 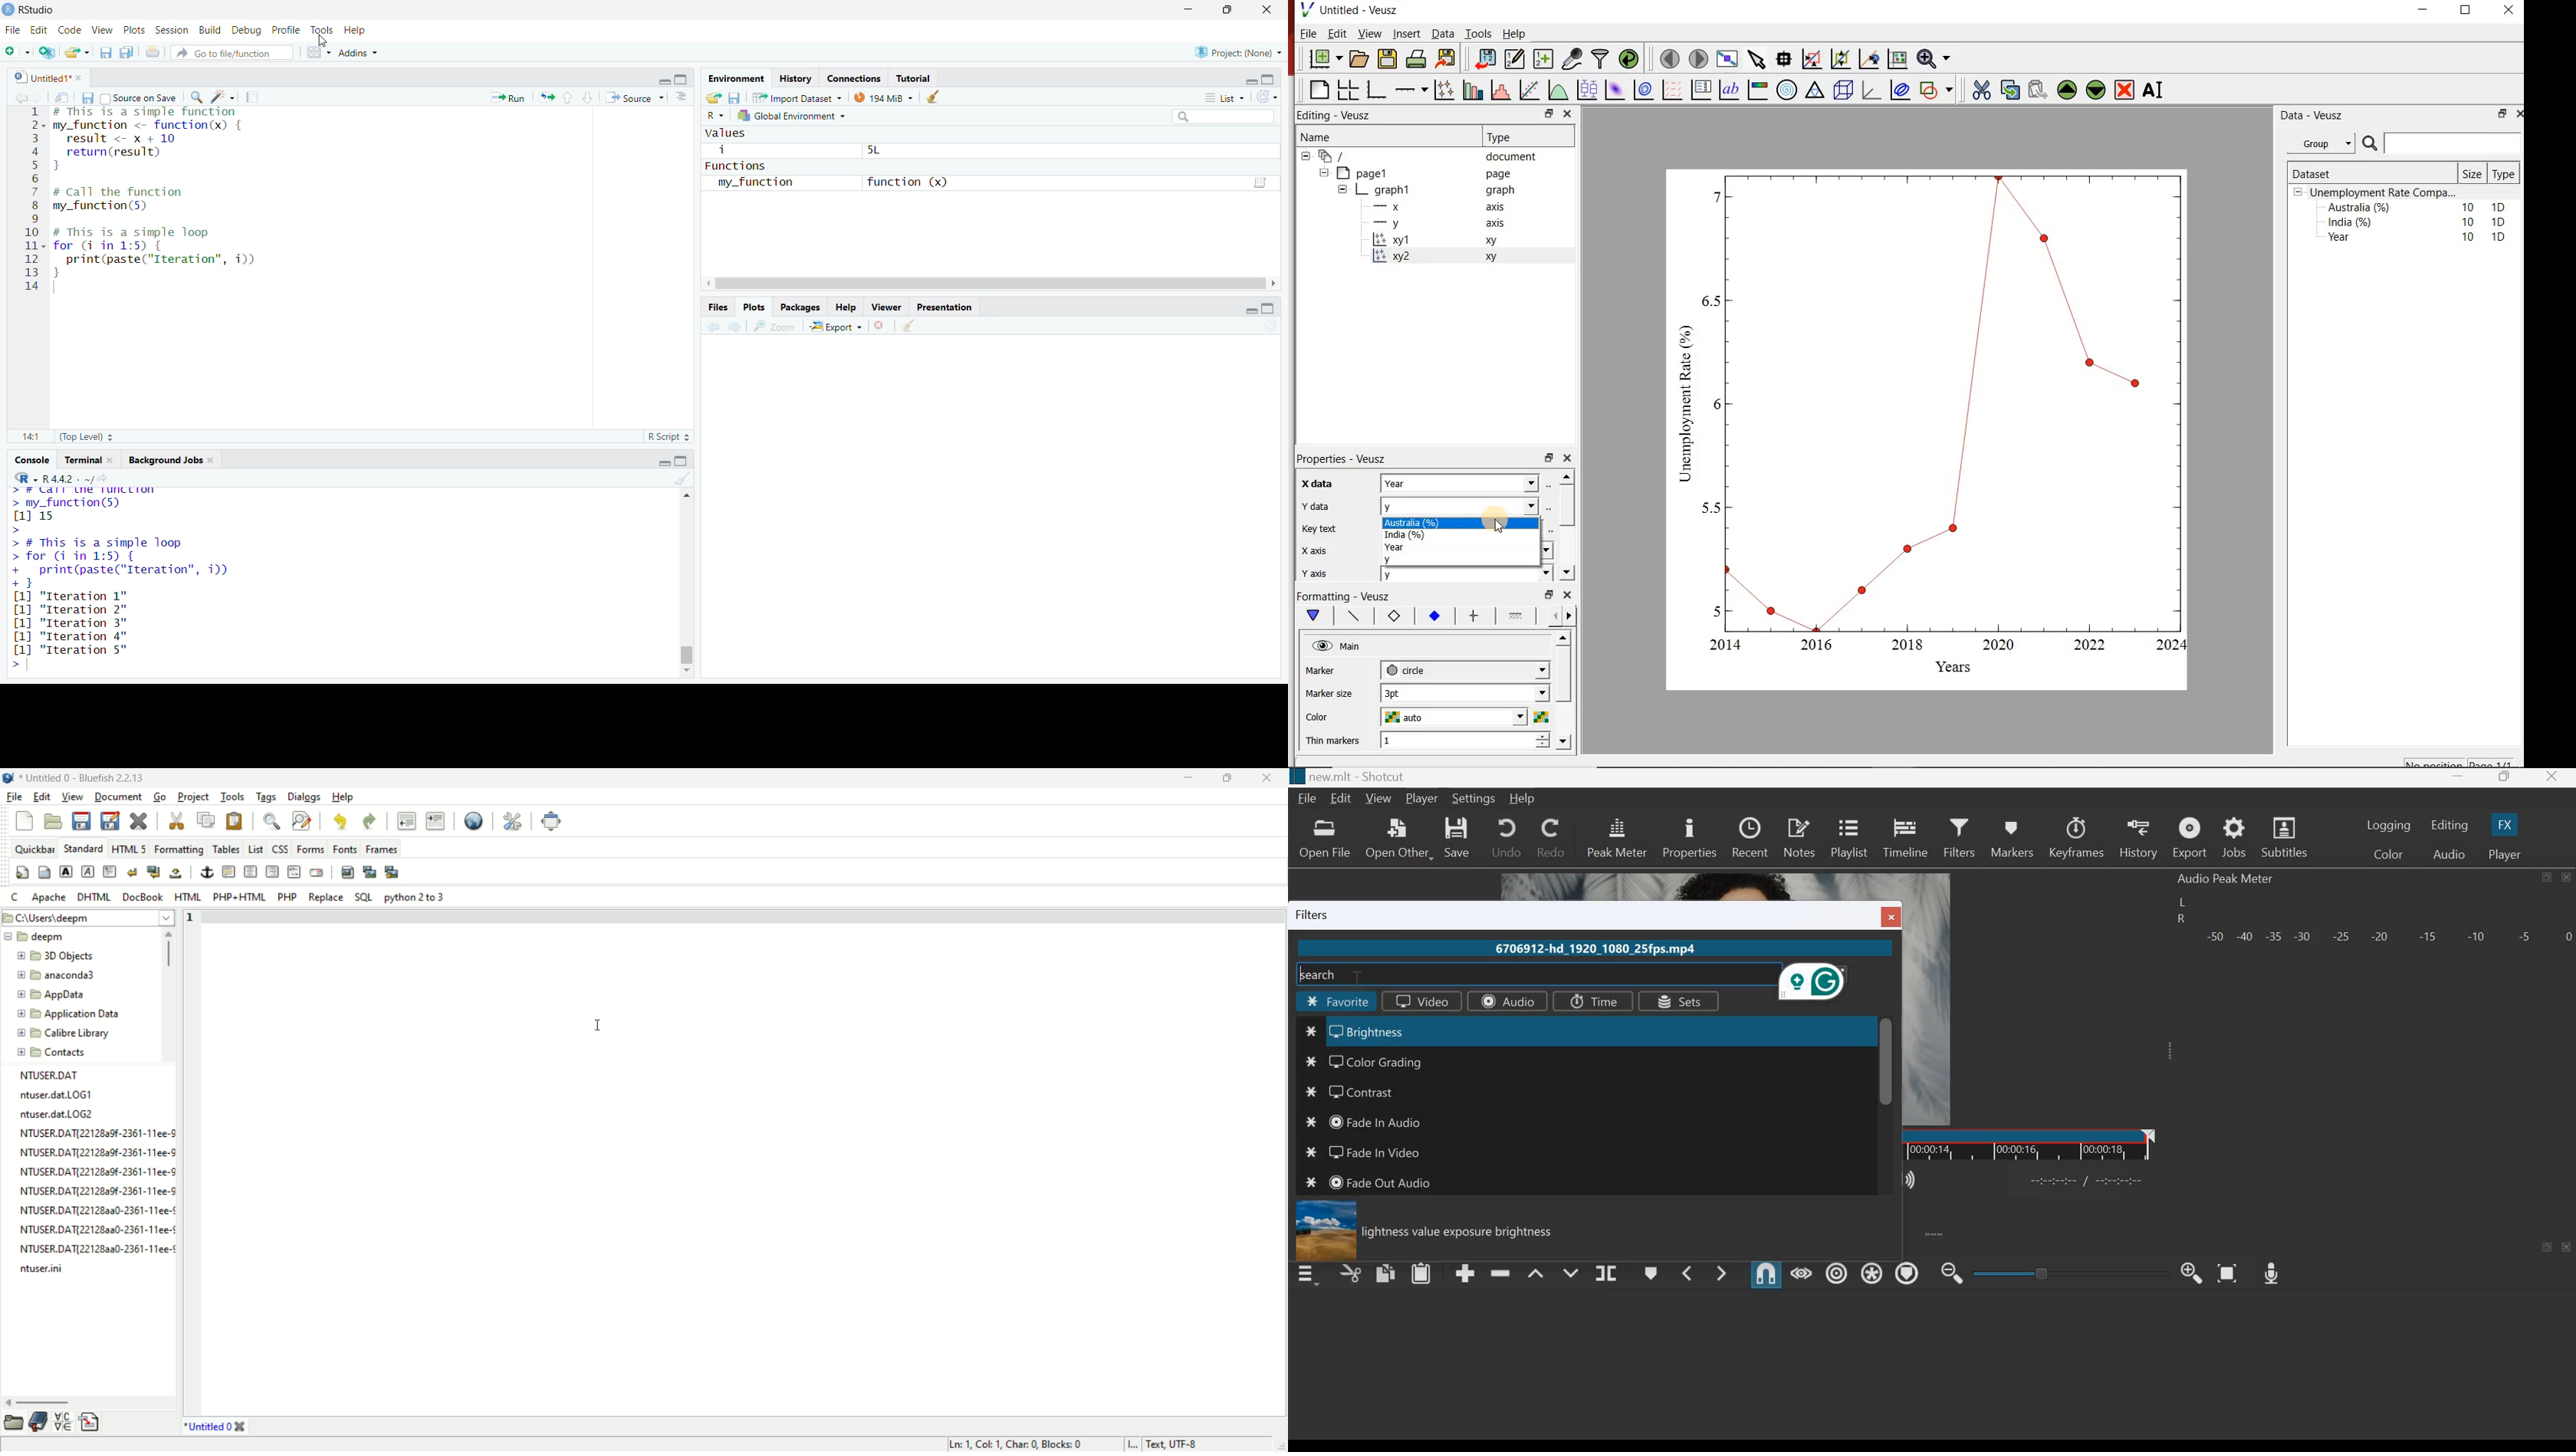 What do you see at coordinates (435, 820) in the screenshot?
I see `indent` at bounding box center [435, 820].